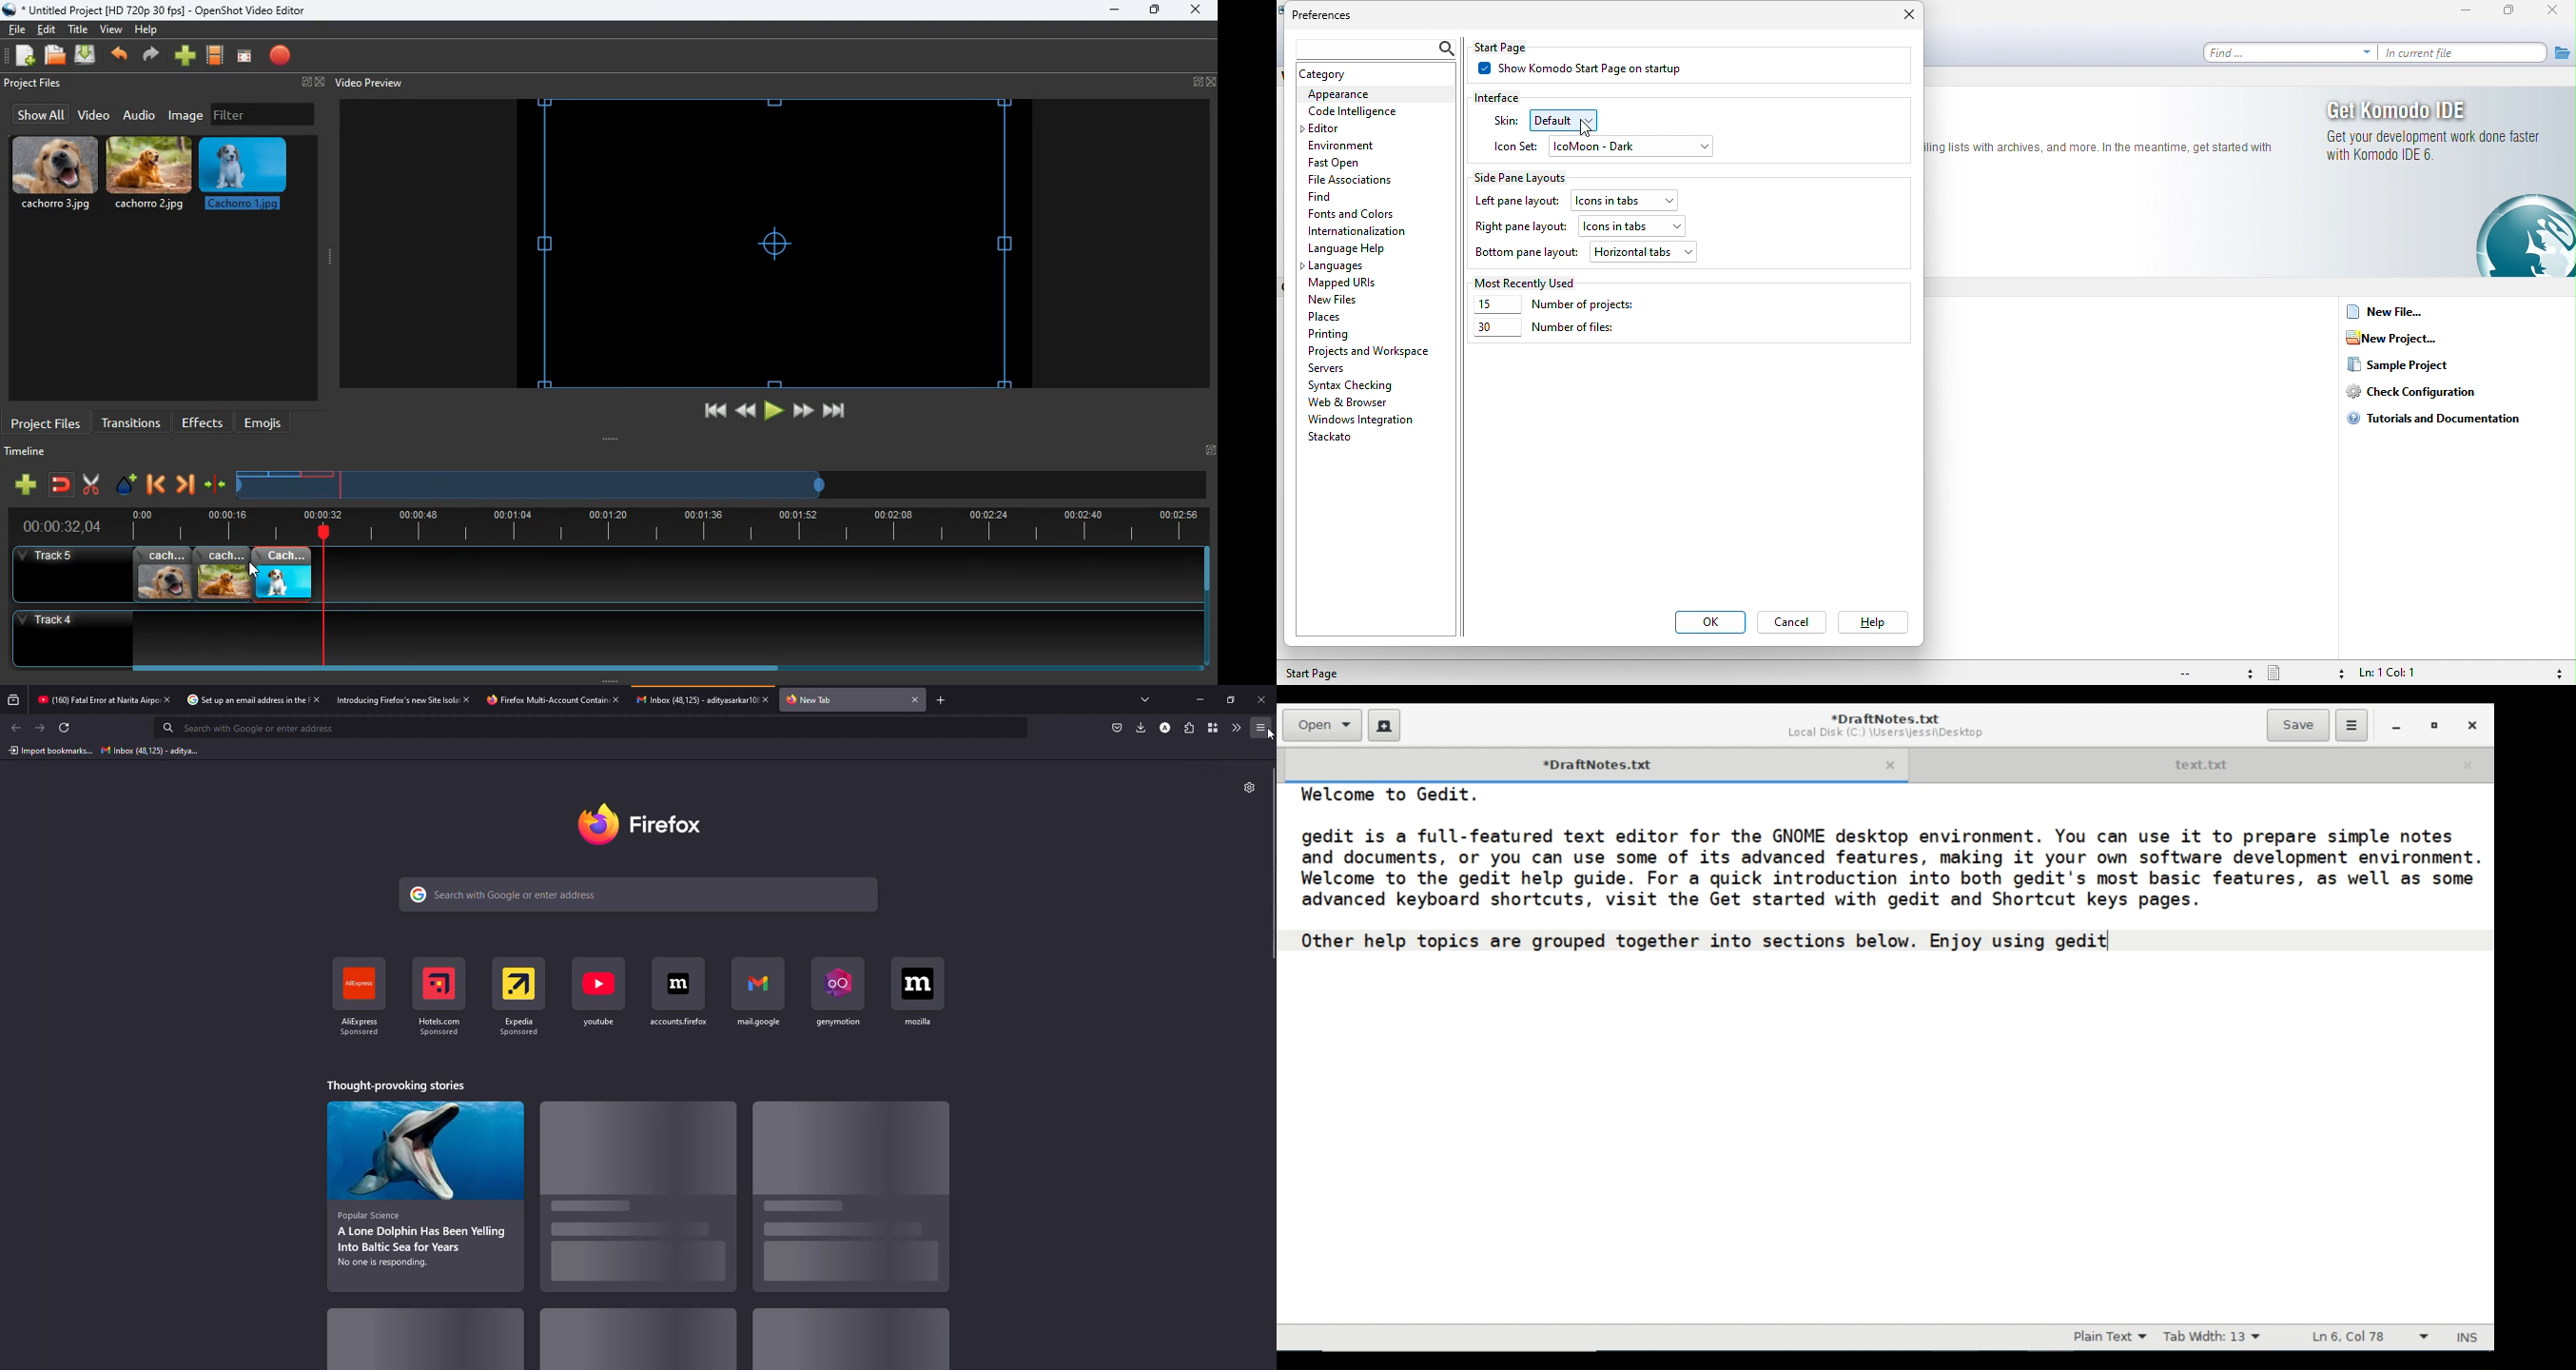 The image size is (2576, 1372). What do you see at coordinates (25, 484) in the screenshot?
I see `add` at bounding box center [25, 484].